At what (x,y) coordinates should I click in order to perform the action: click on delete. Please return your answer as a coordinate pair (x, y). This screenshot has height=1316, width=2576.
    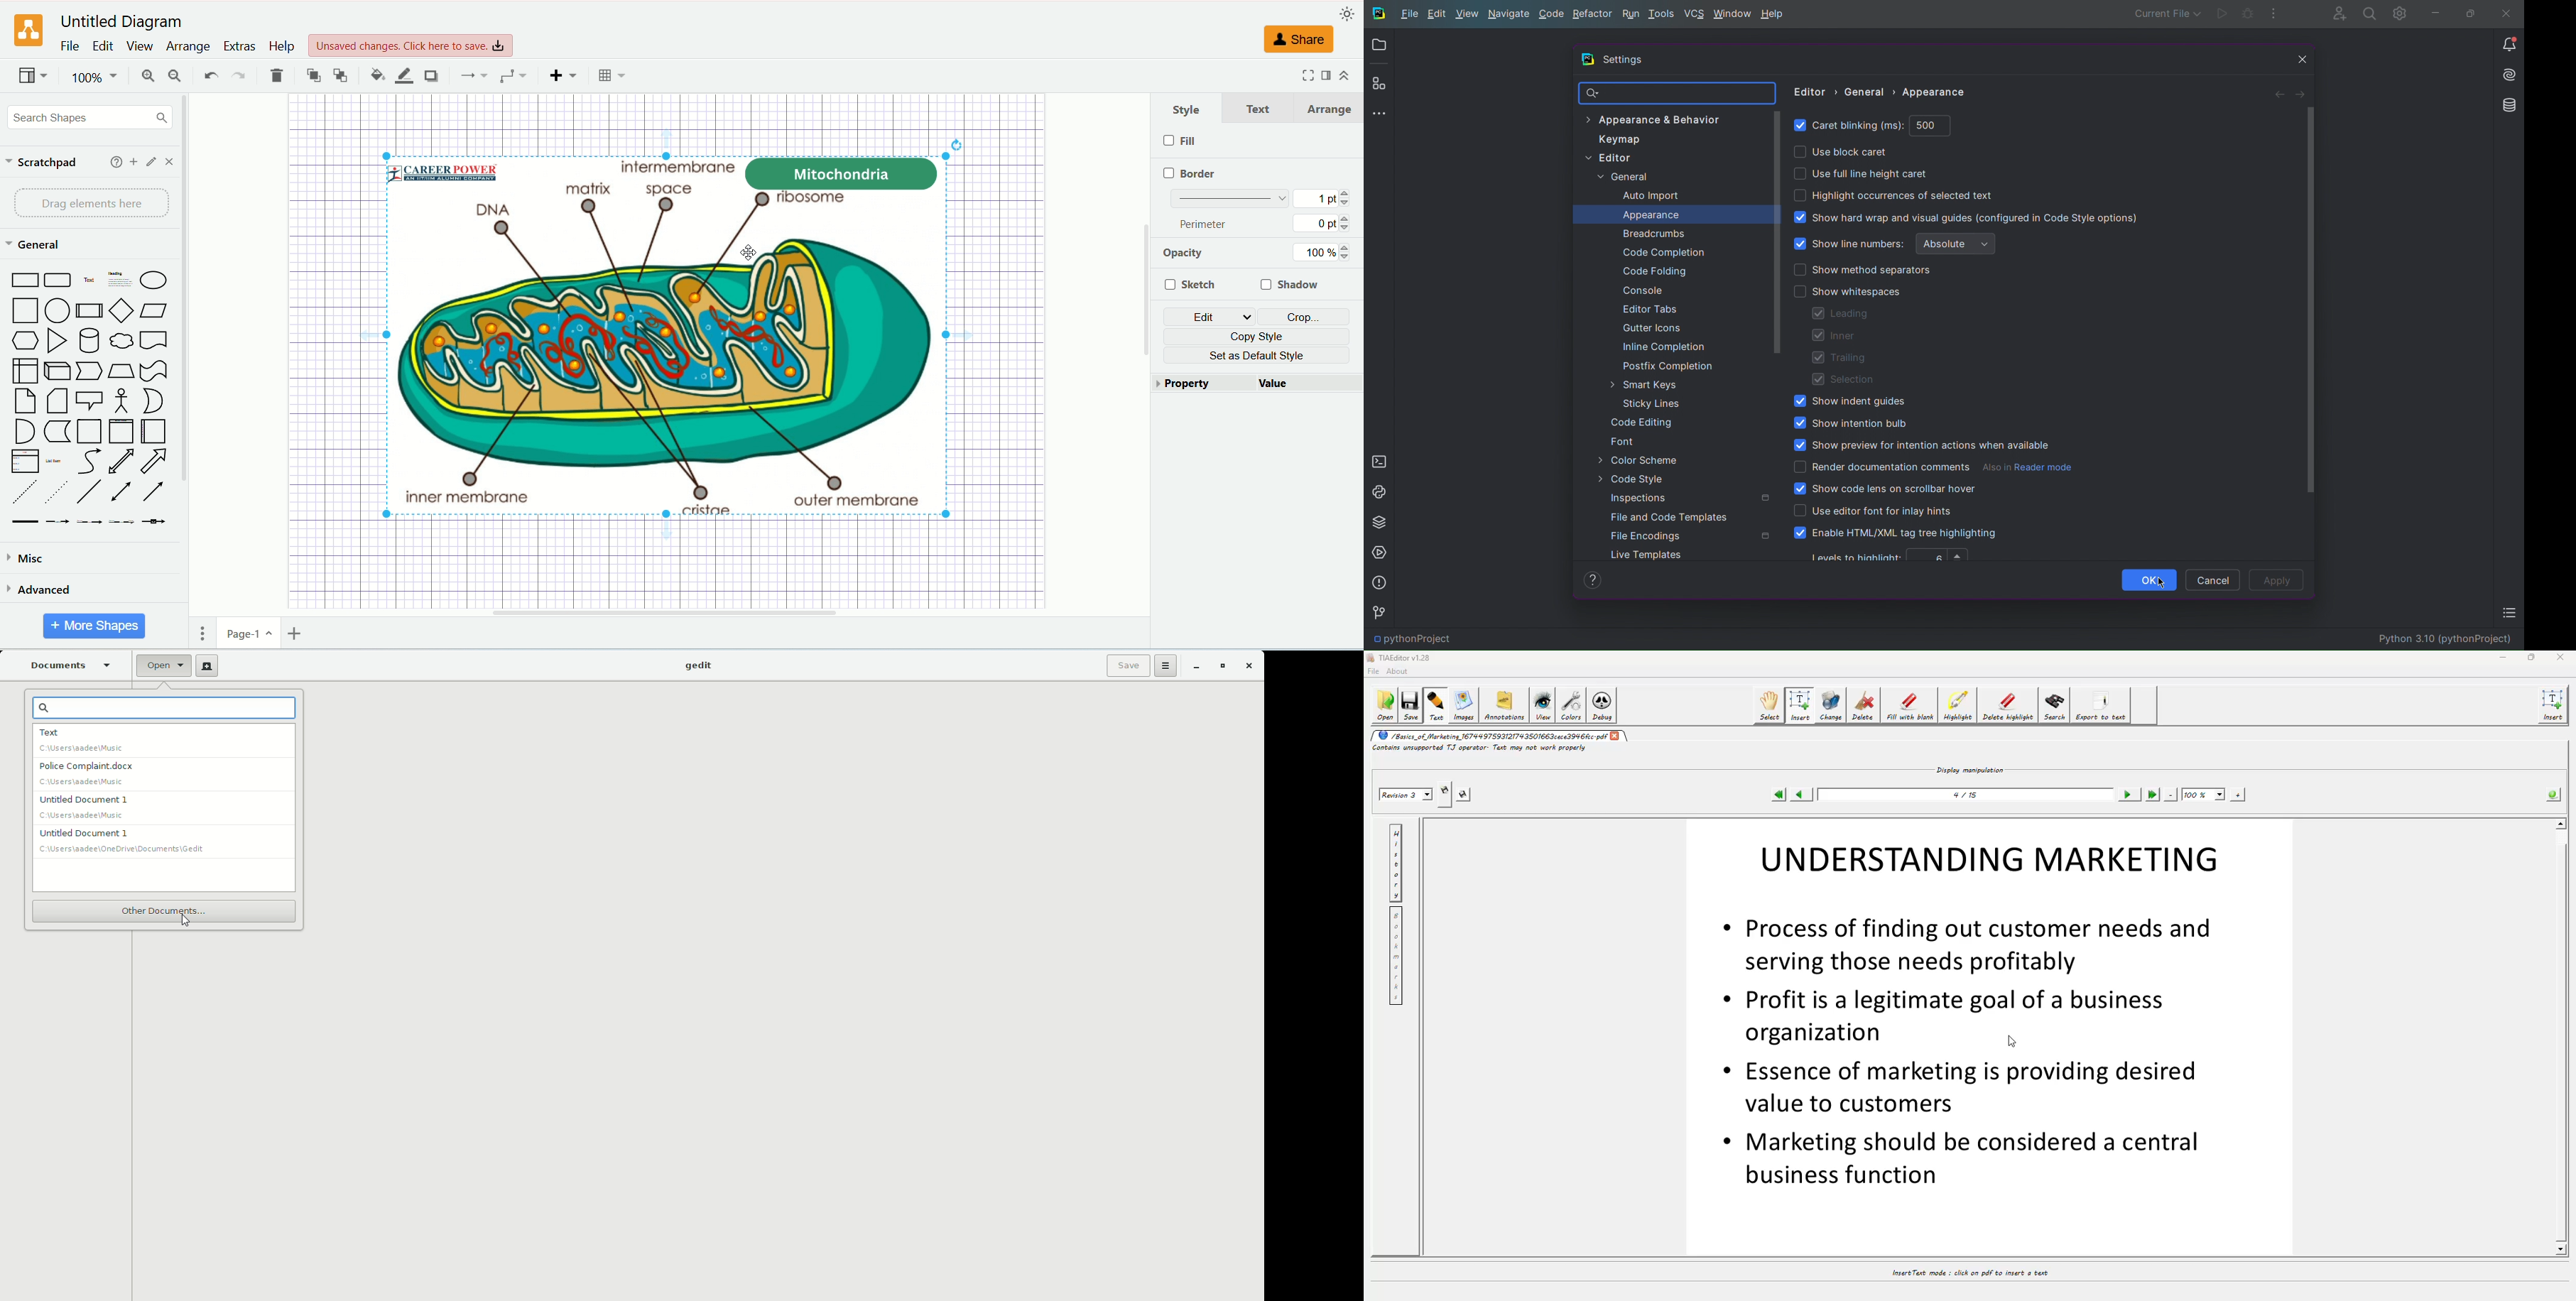
    Looking at the image, I should click on (276, 77).